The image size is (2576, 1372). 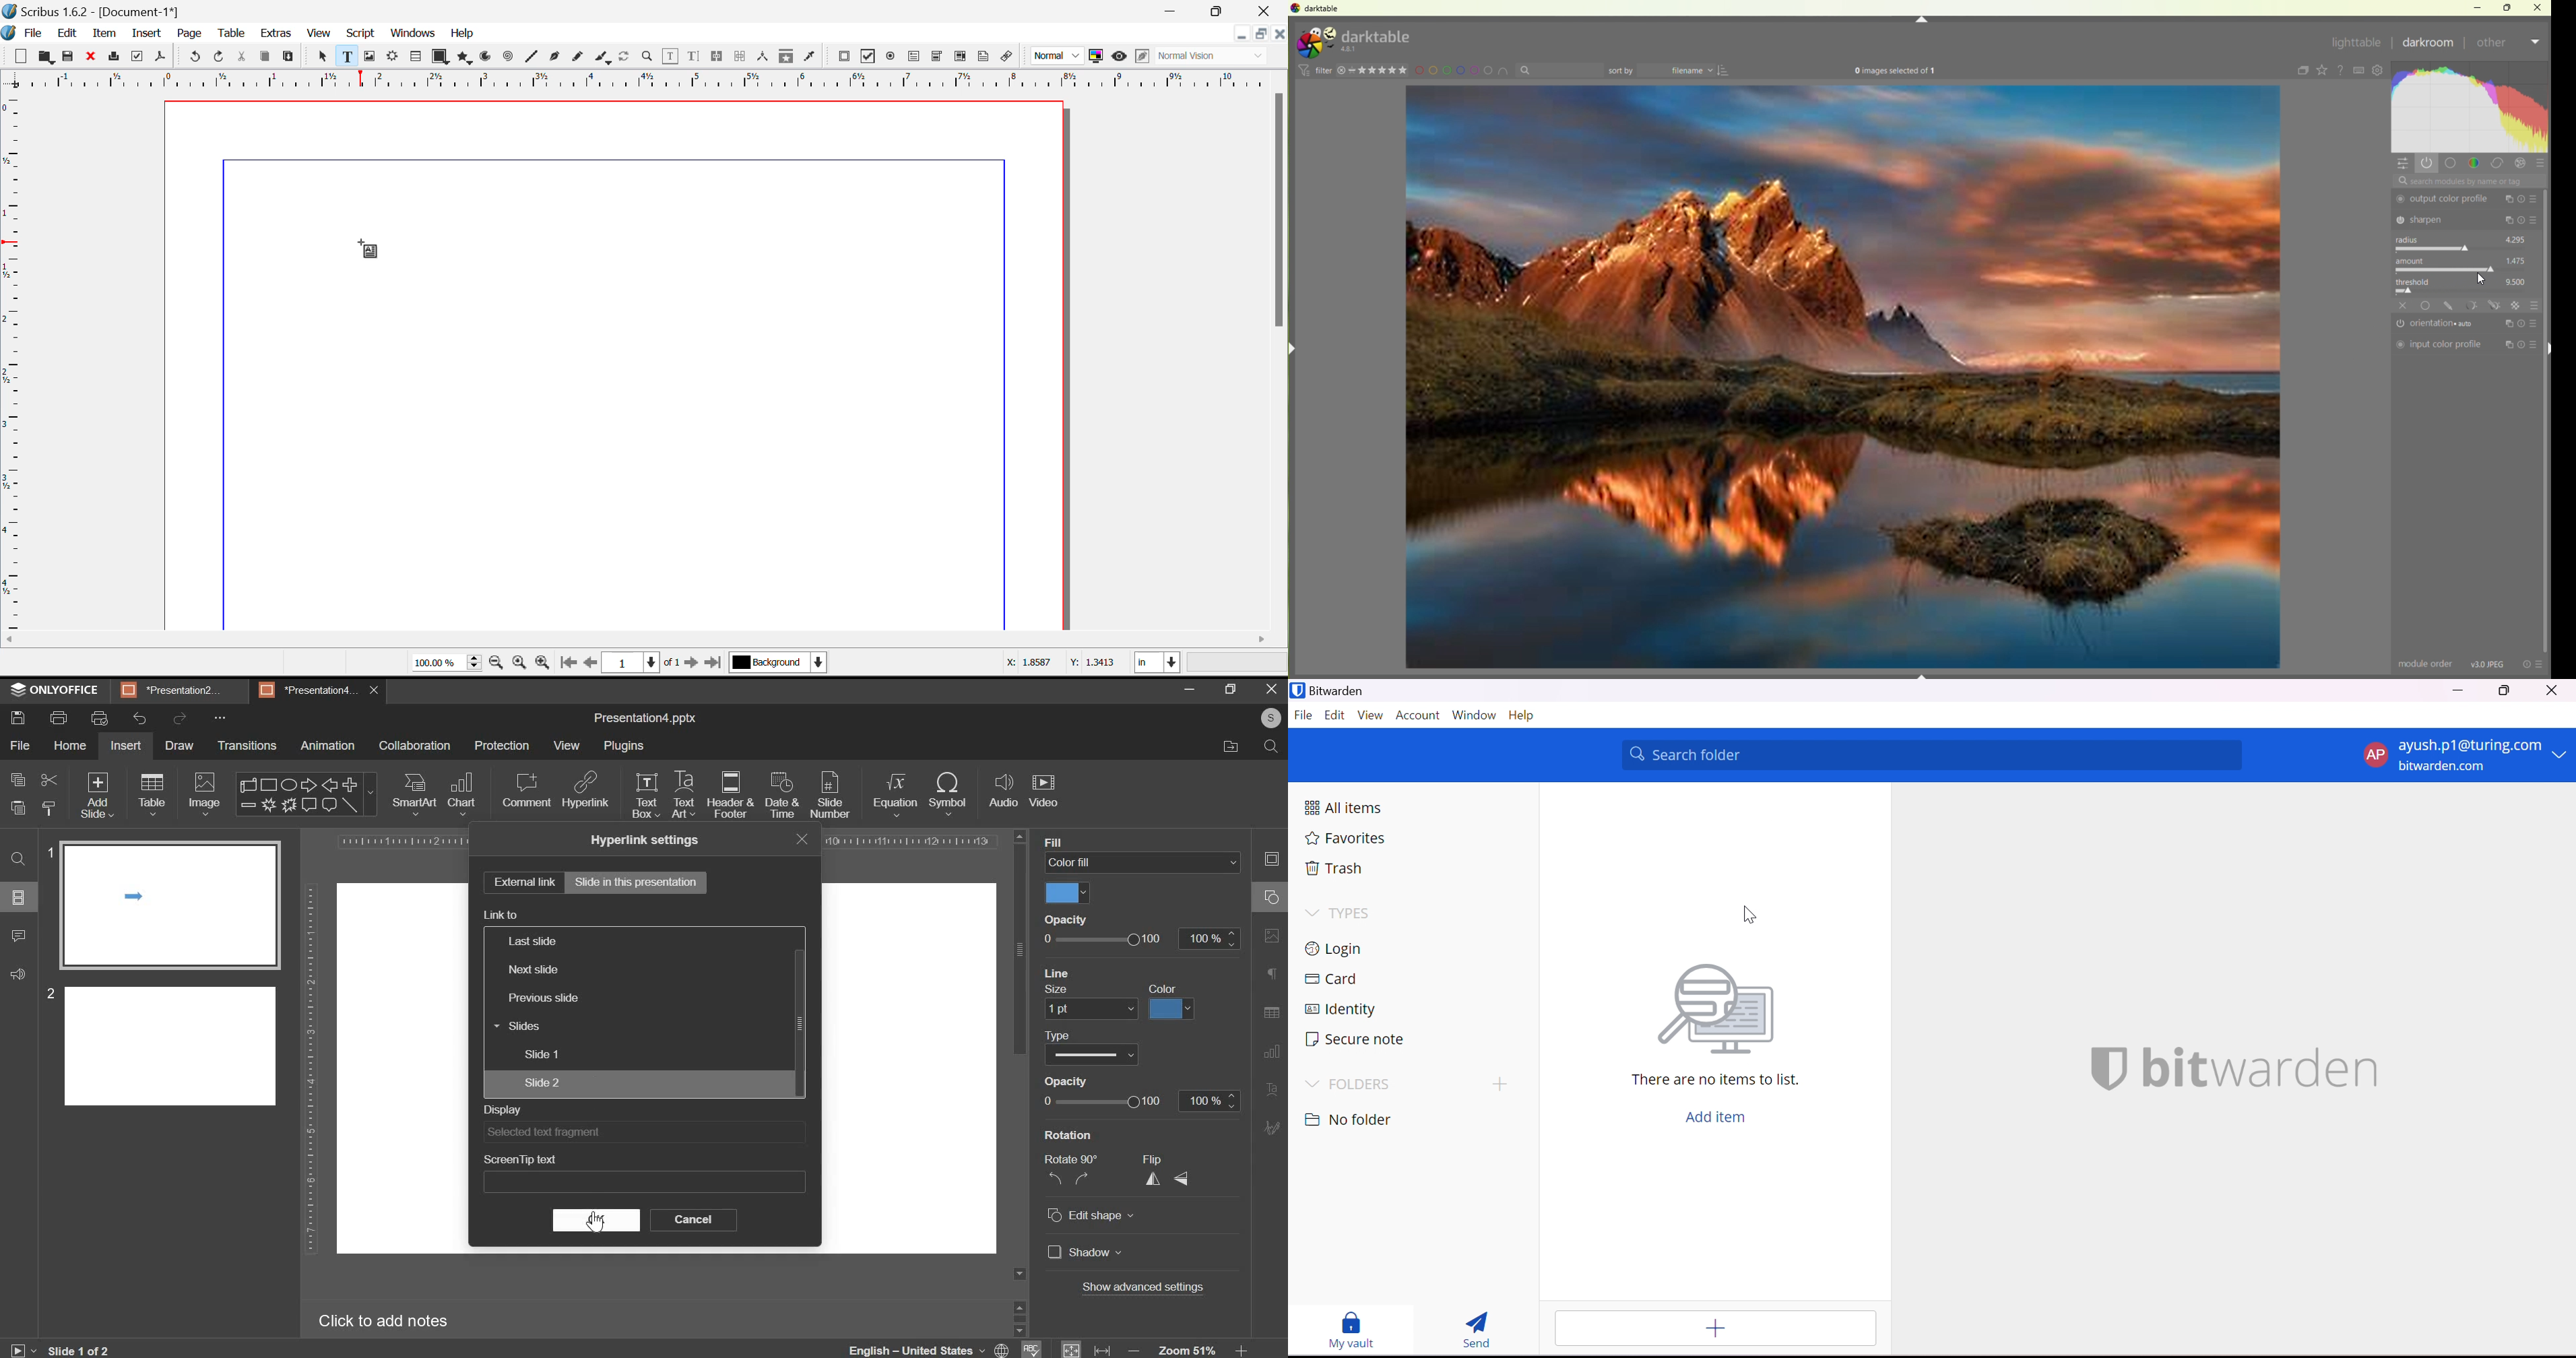 What do you see at coordinates (1381, 71) in the screenshot?
I see `range rating` at bounding box center [1381, 71].